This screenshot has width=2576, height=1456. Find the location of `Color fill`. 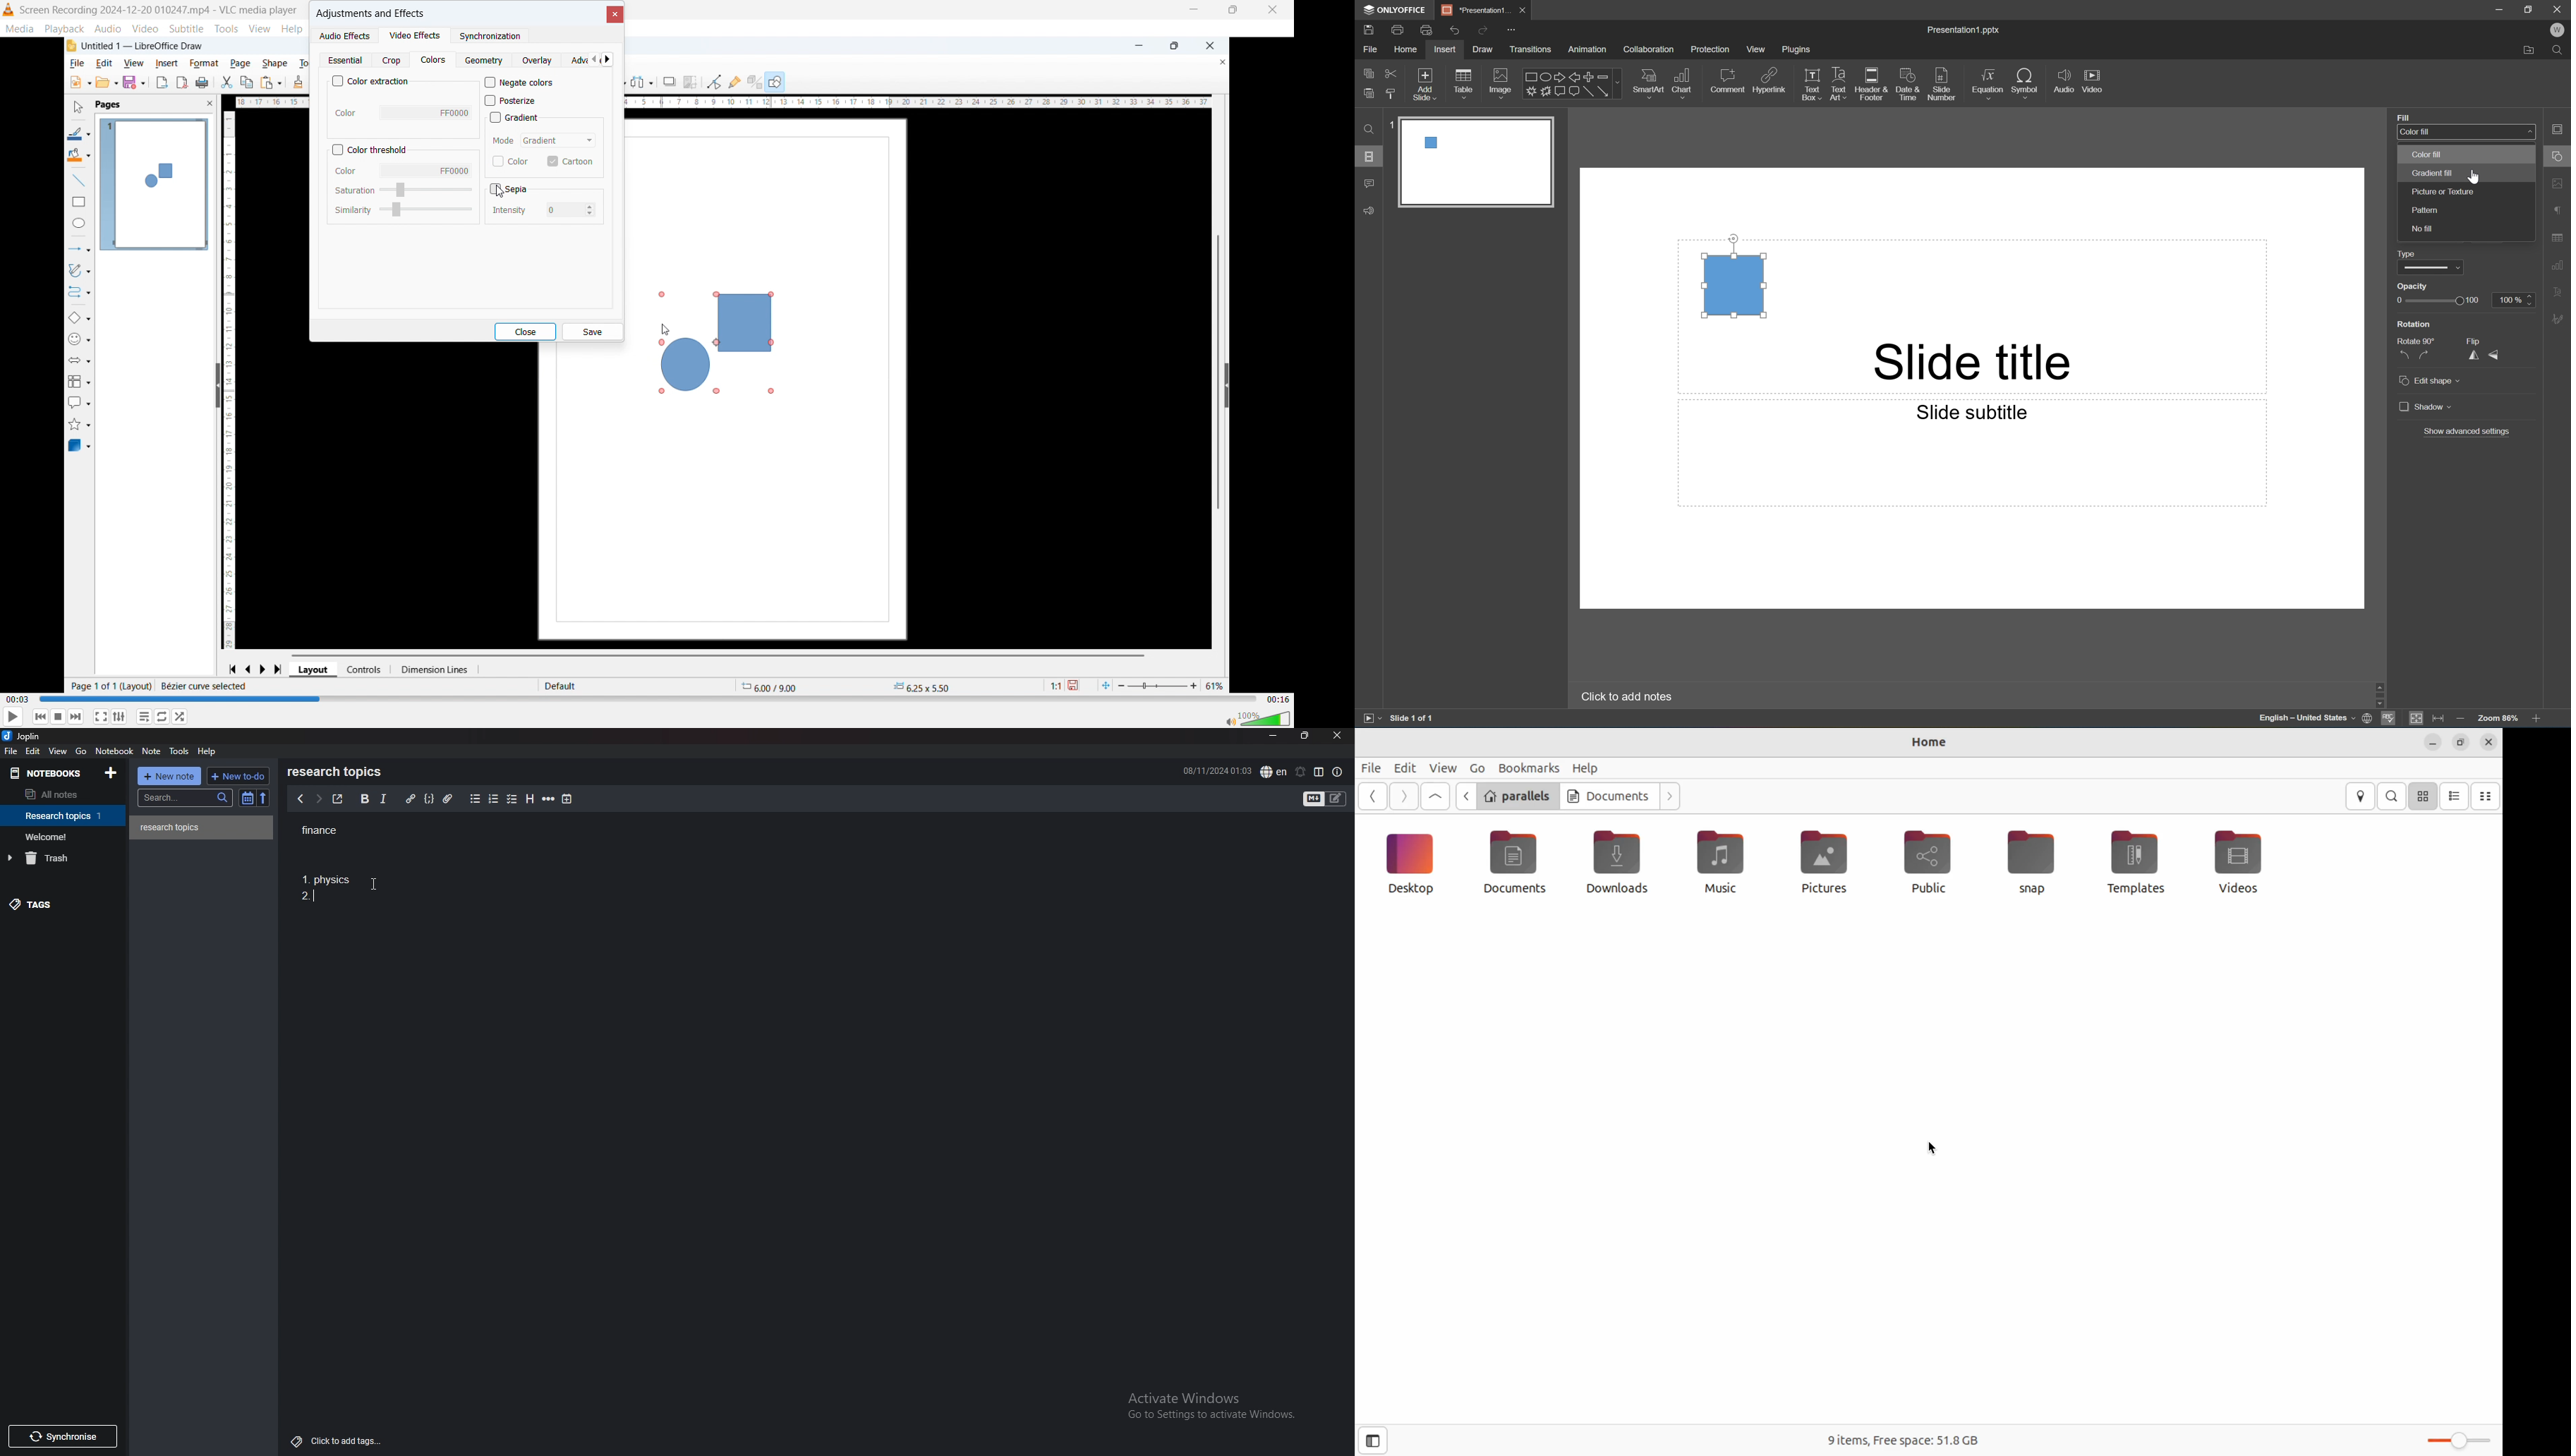

Color fill is located at coordinates (2415, 132).